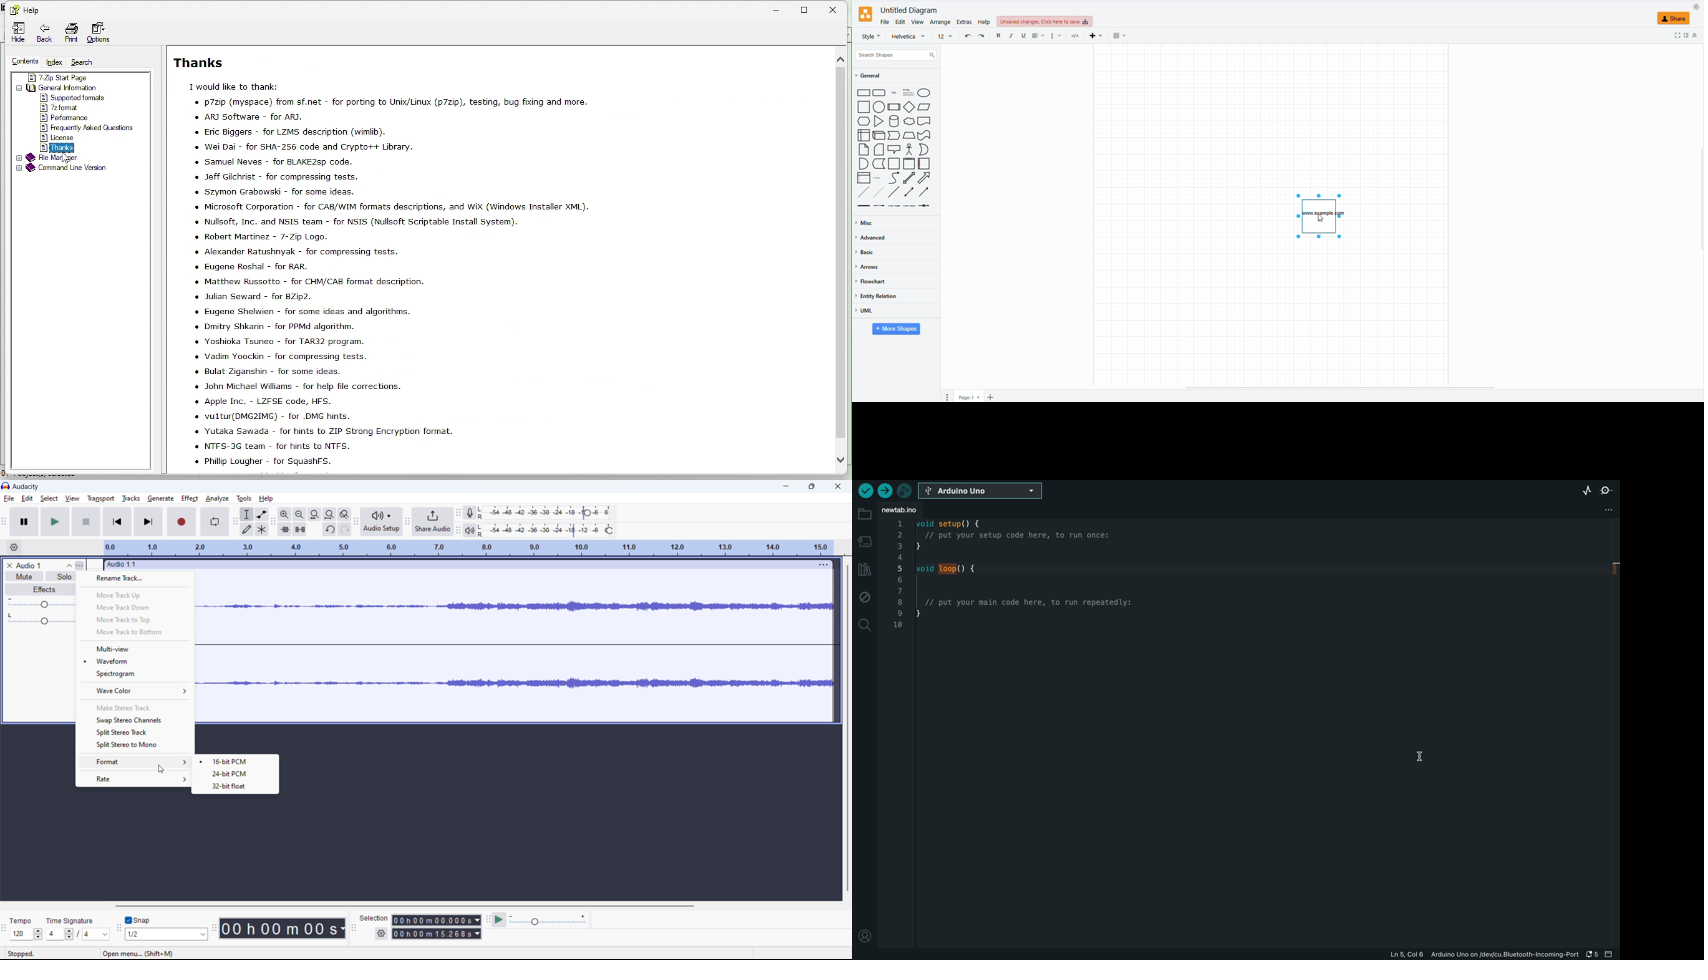 The image size is (1708, 980). What do you see at coordinates (1013, 36) in the screenshot?
I see `italic` at bounding box center [1013, 36].